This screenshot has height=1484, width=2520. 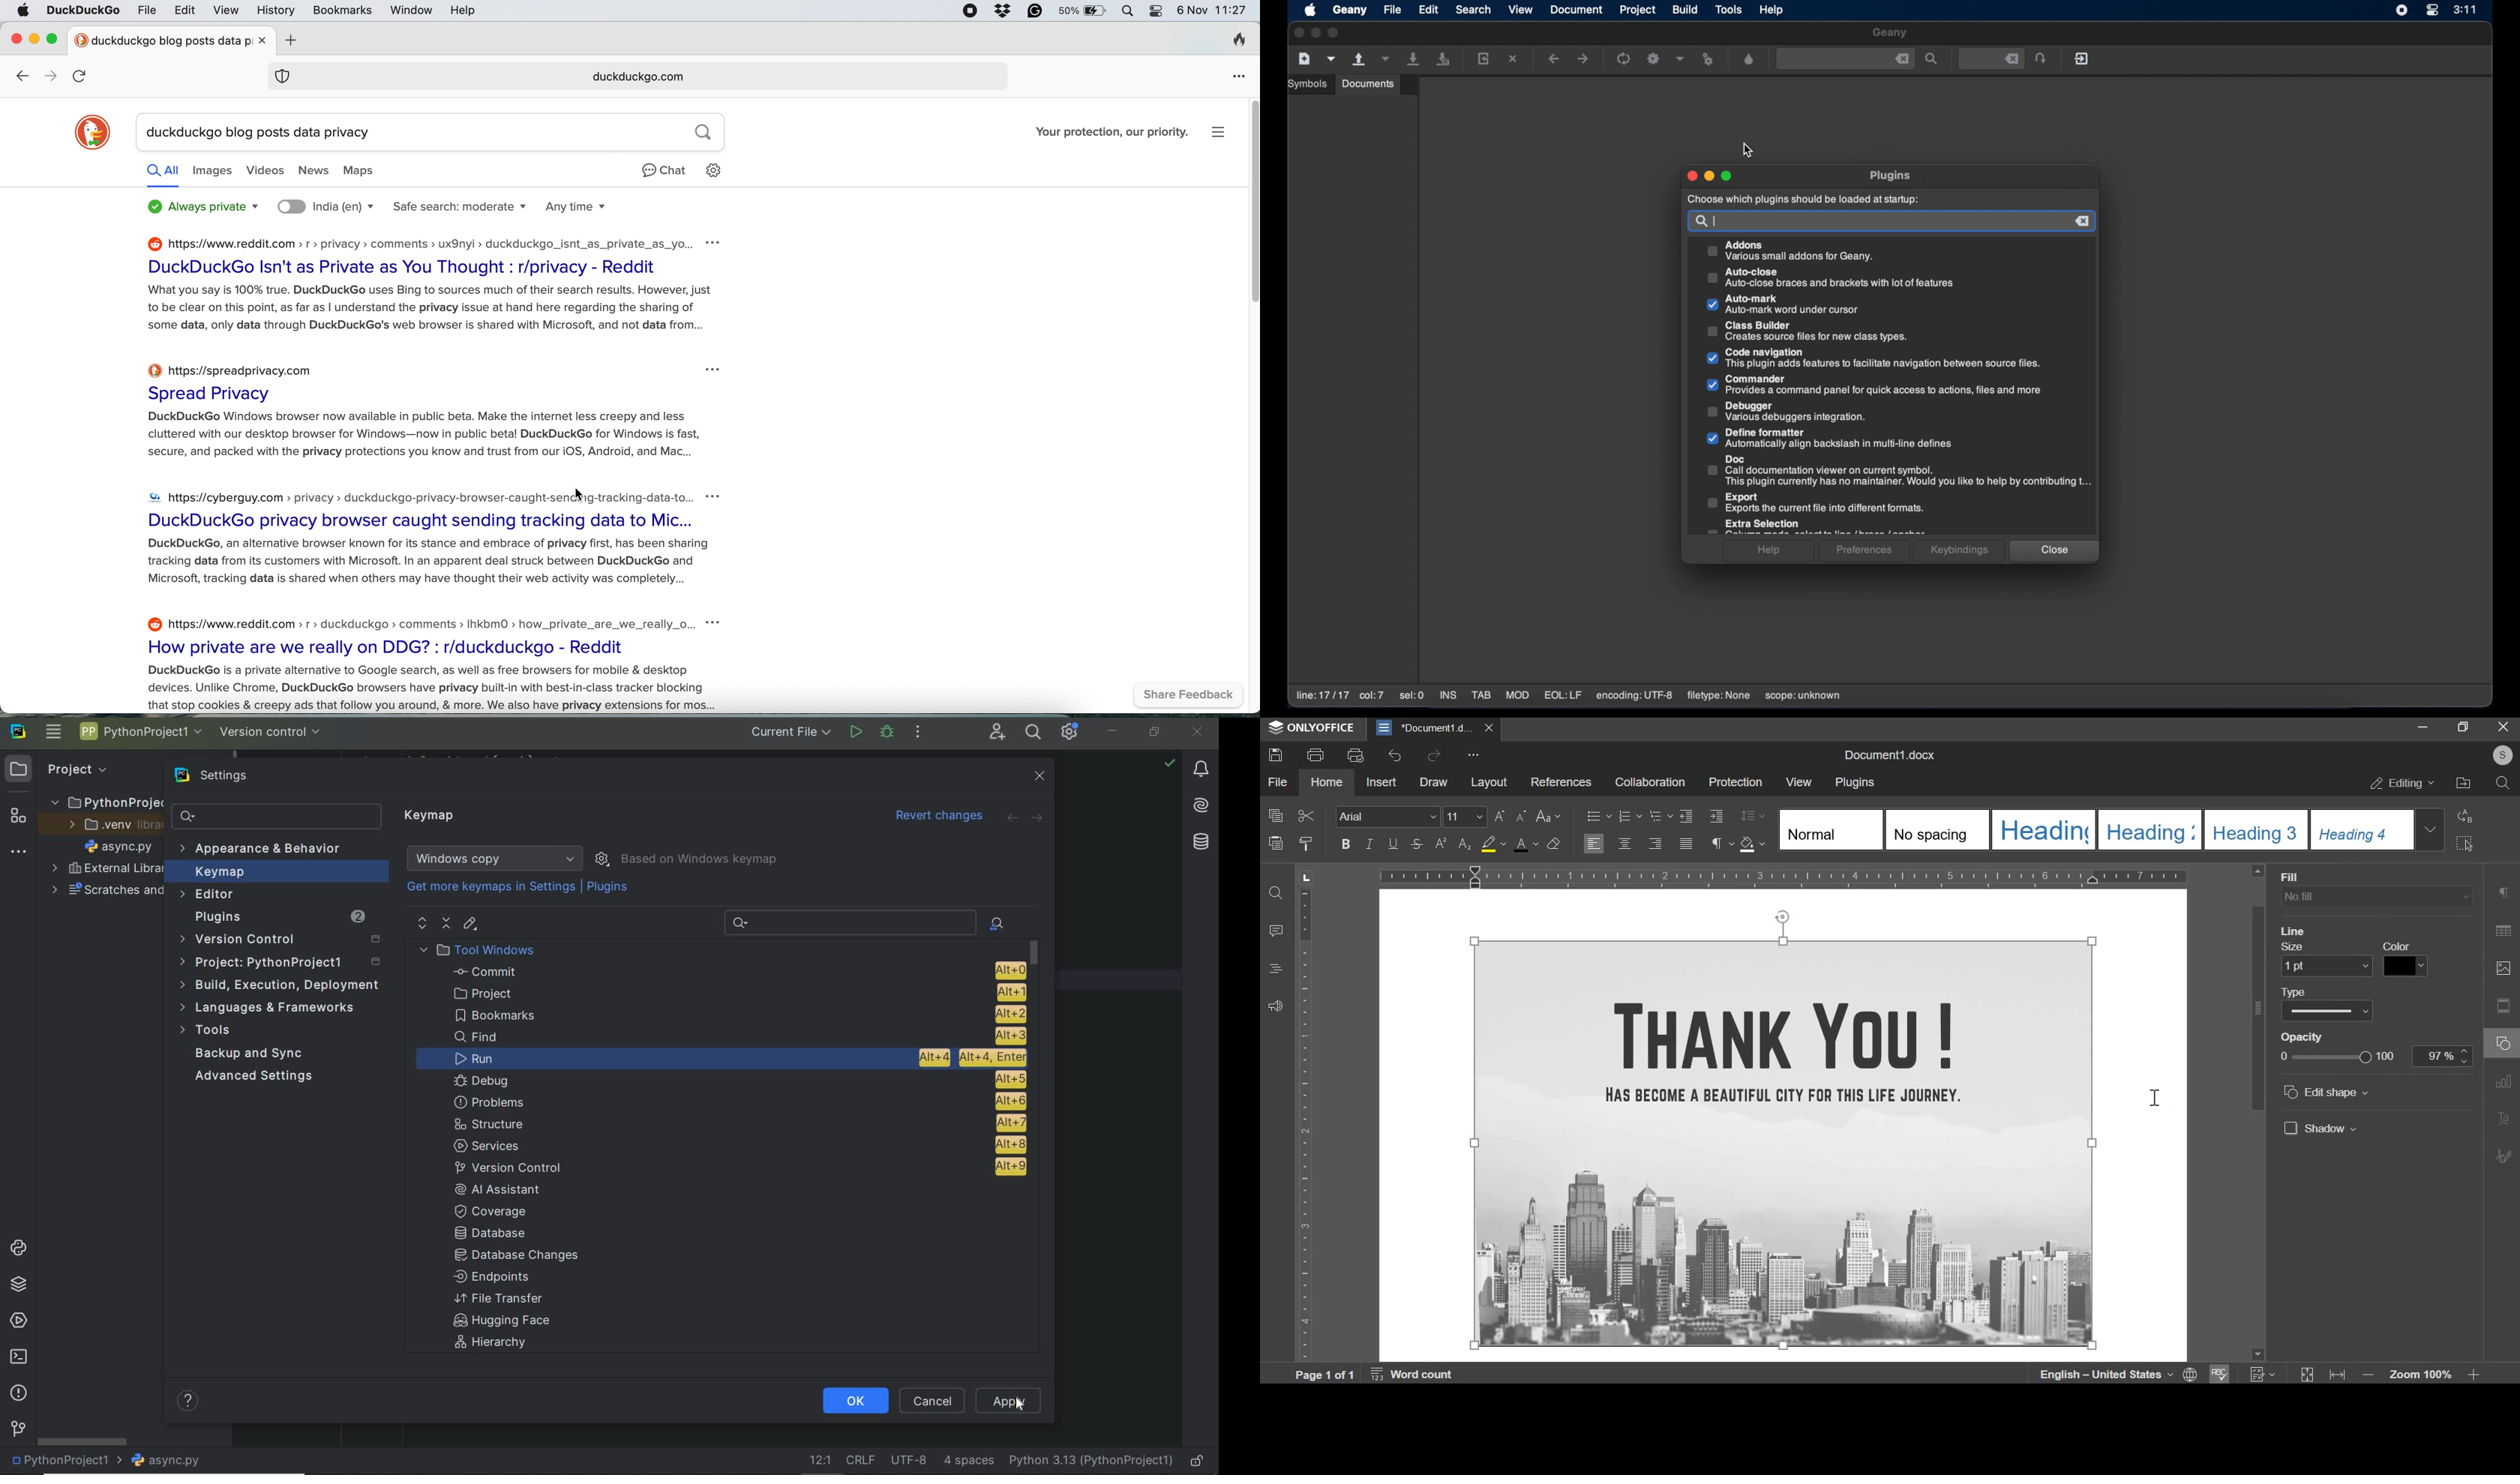 What do you see at coordinates (278, 917) in the screenshot?
I see `Plugins` at bounding box center [278, 917].